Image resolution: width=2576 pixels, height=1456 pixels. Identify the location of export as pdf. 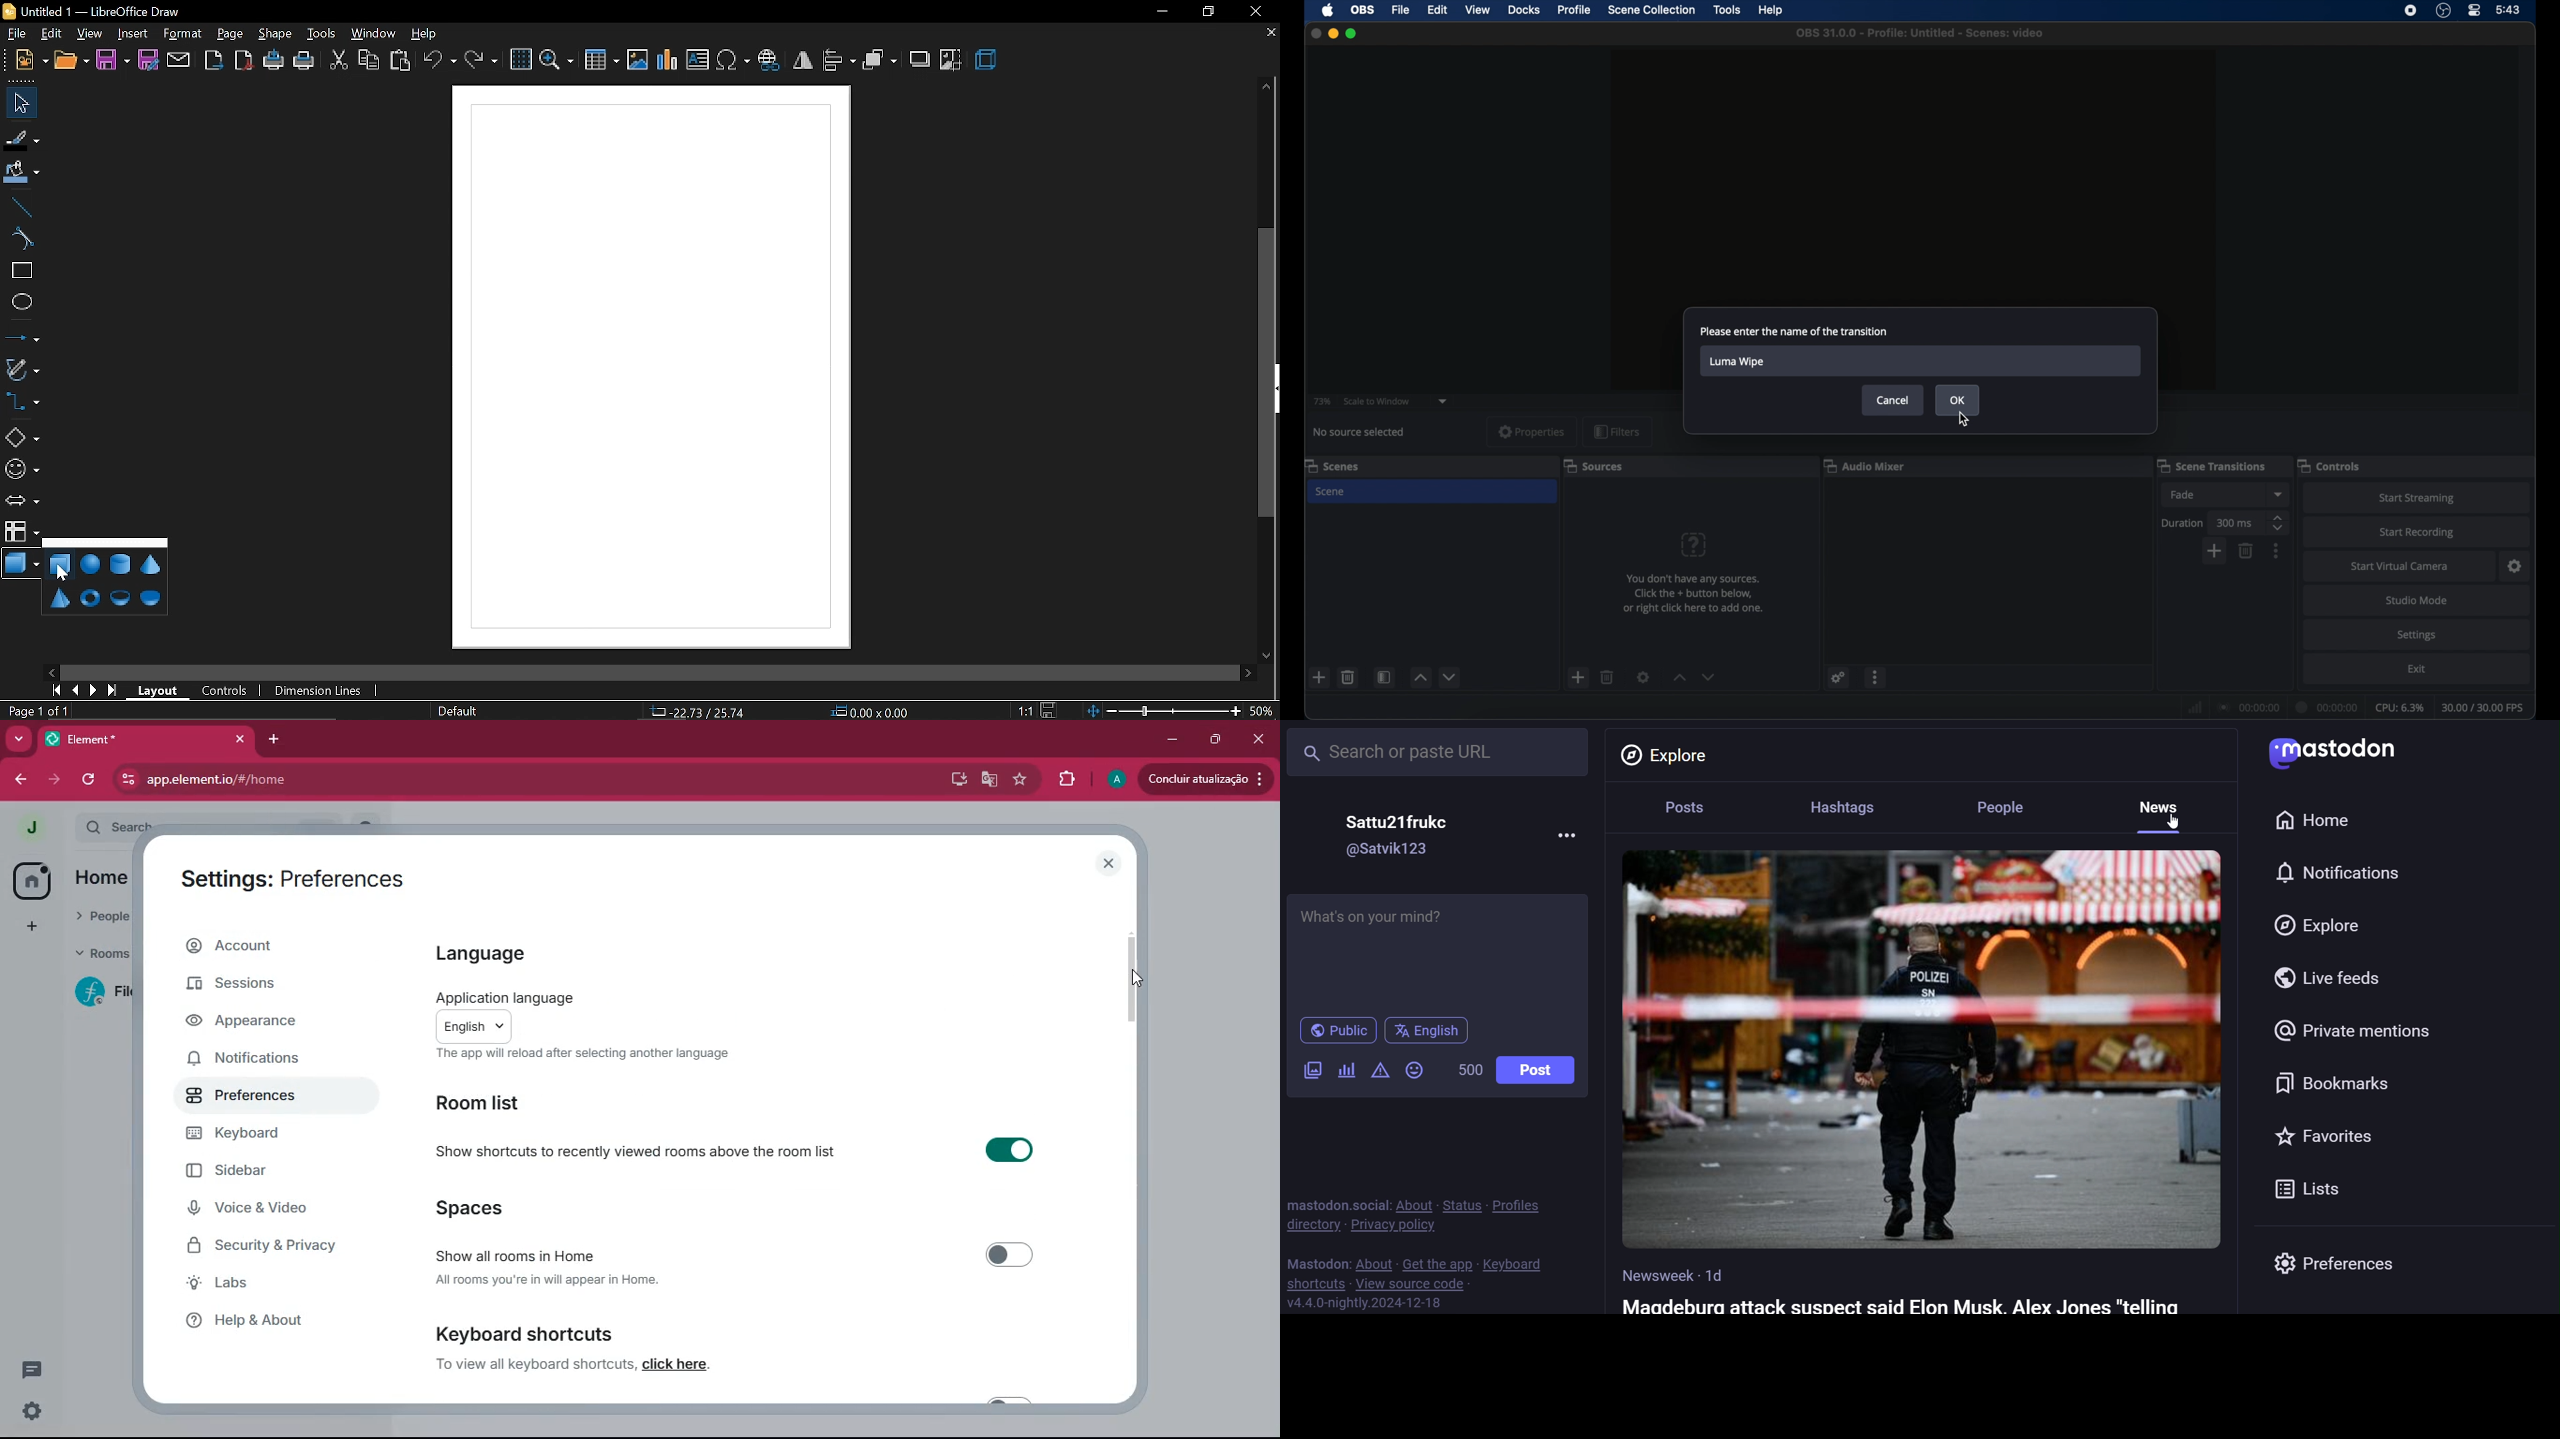
(243, 61).